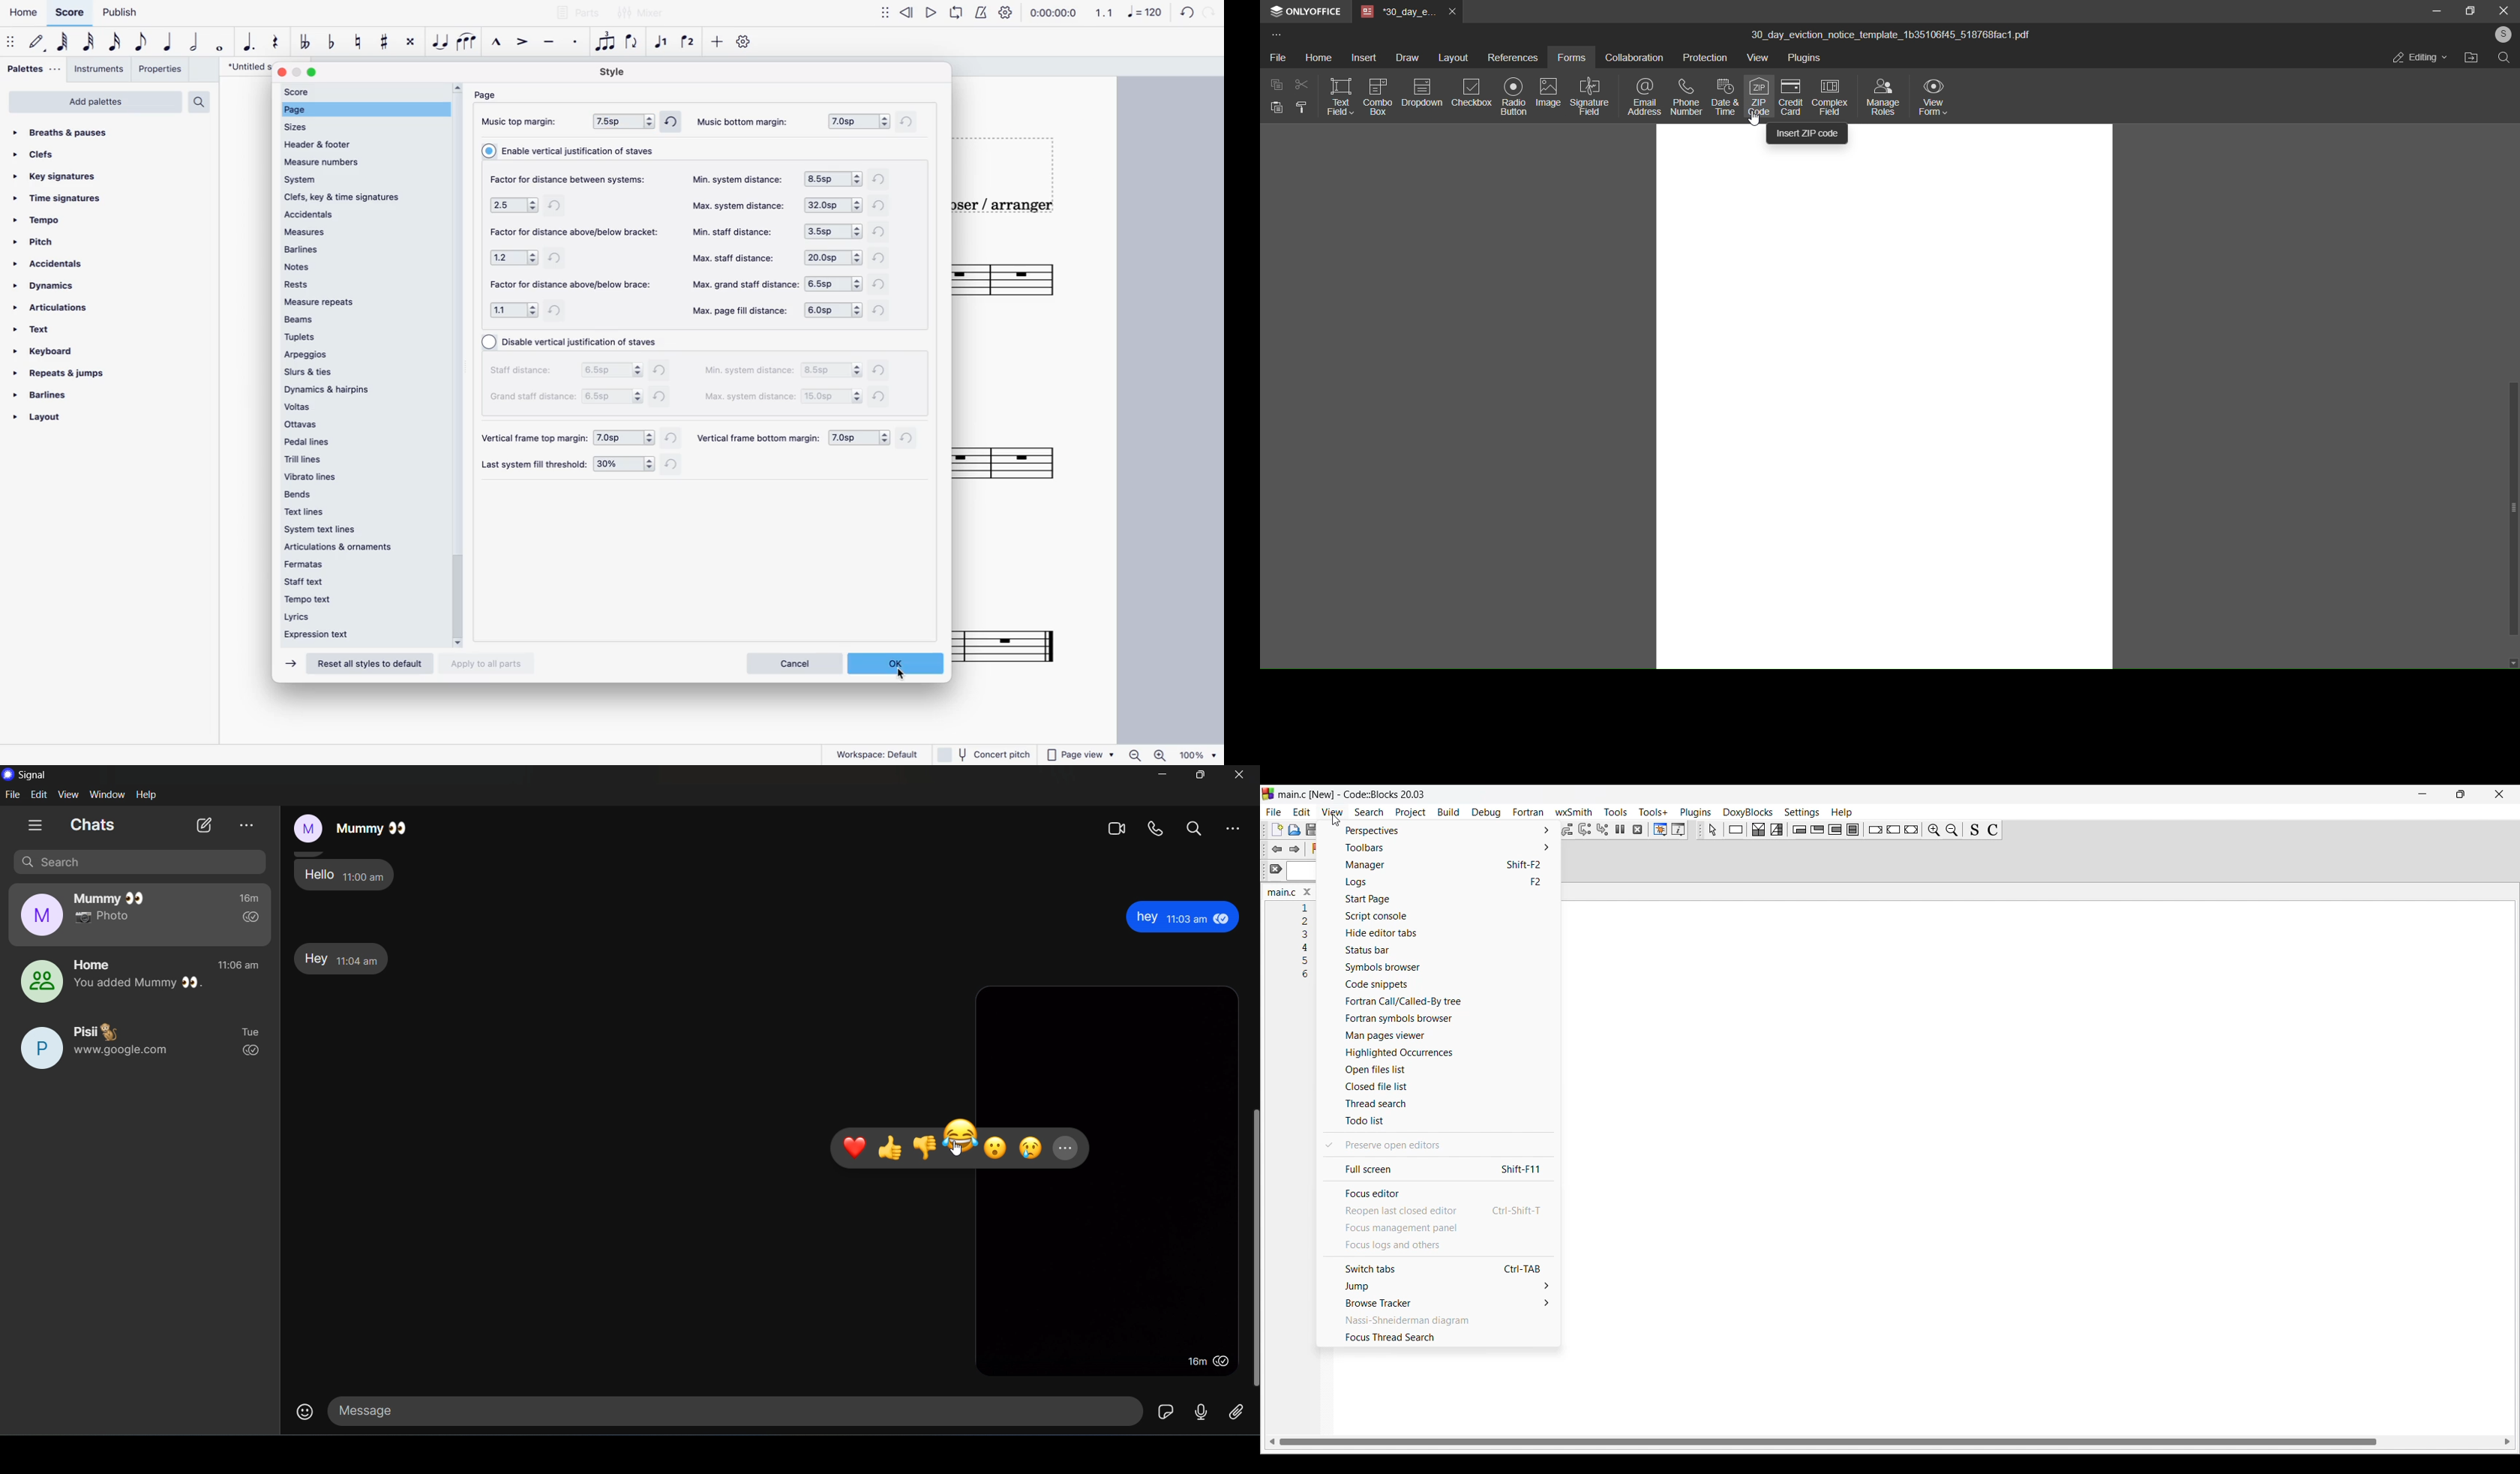  I want to click on Next instruction, so click(1585, 829).